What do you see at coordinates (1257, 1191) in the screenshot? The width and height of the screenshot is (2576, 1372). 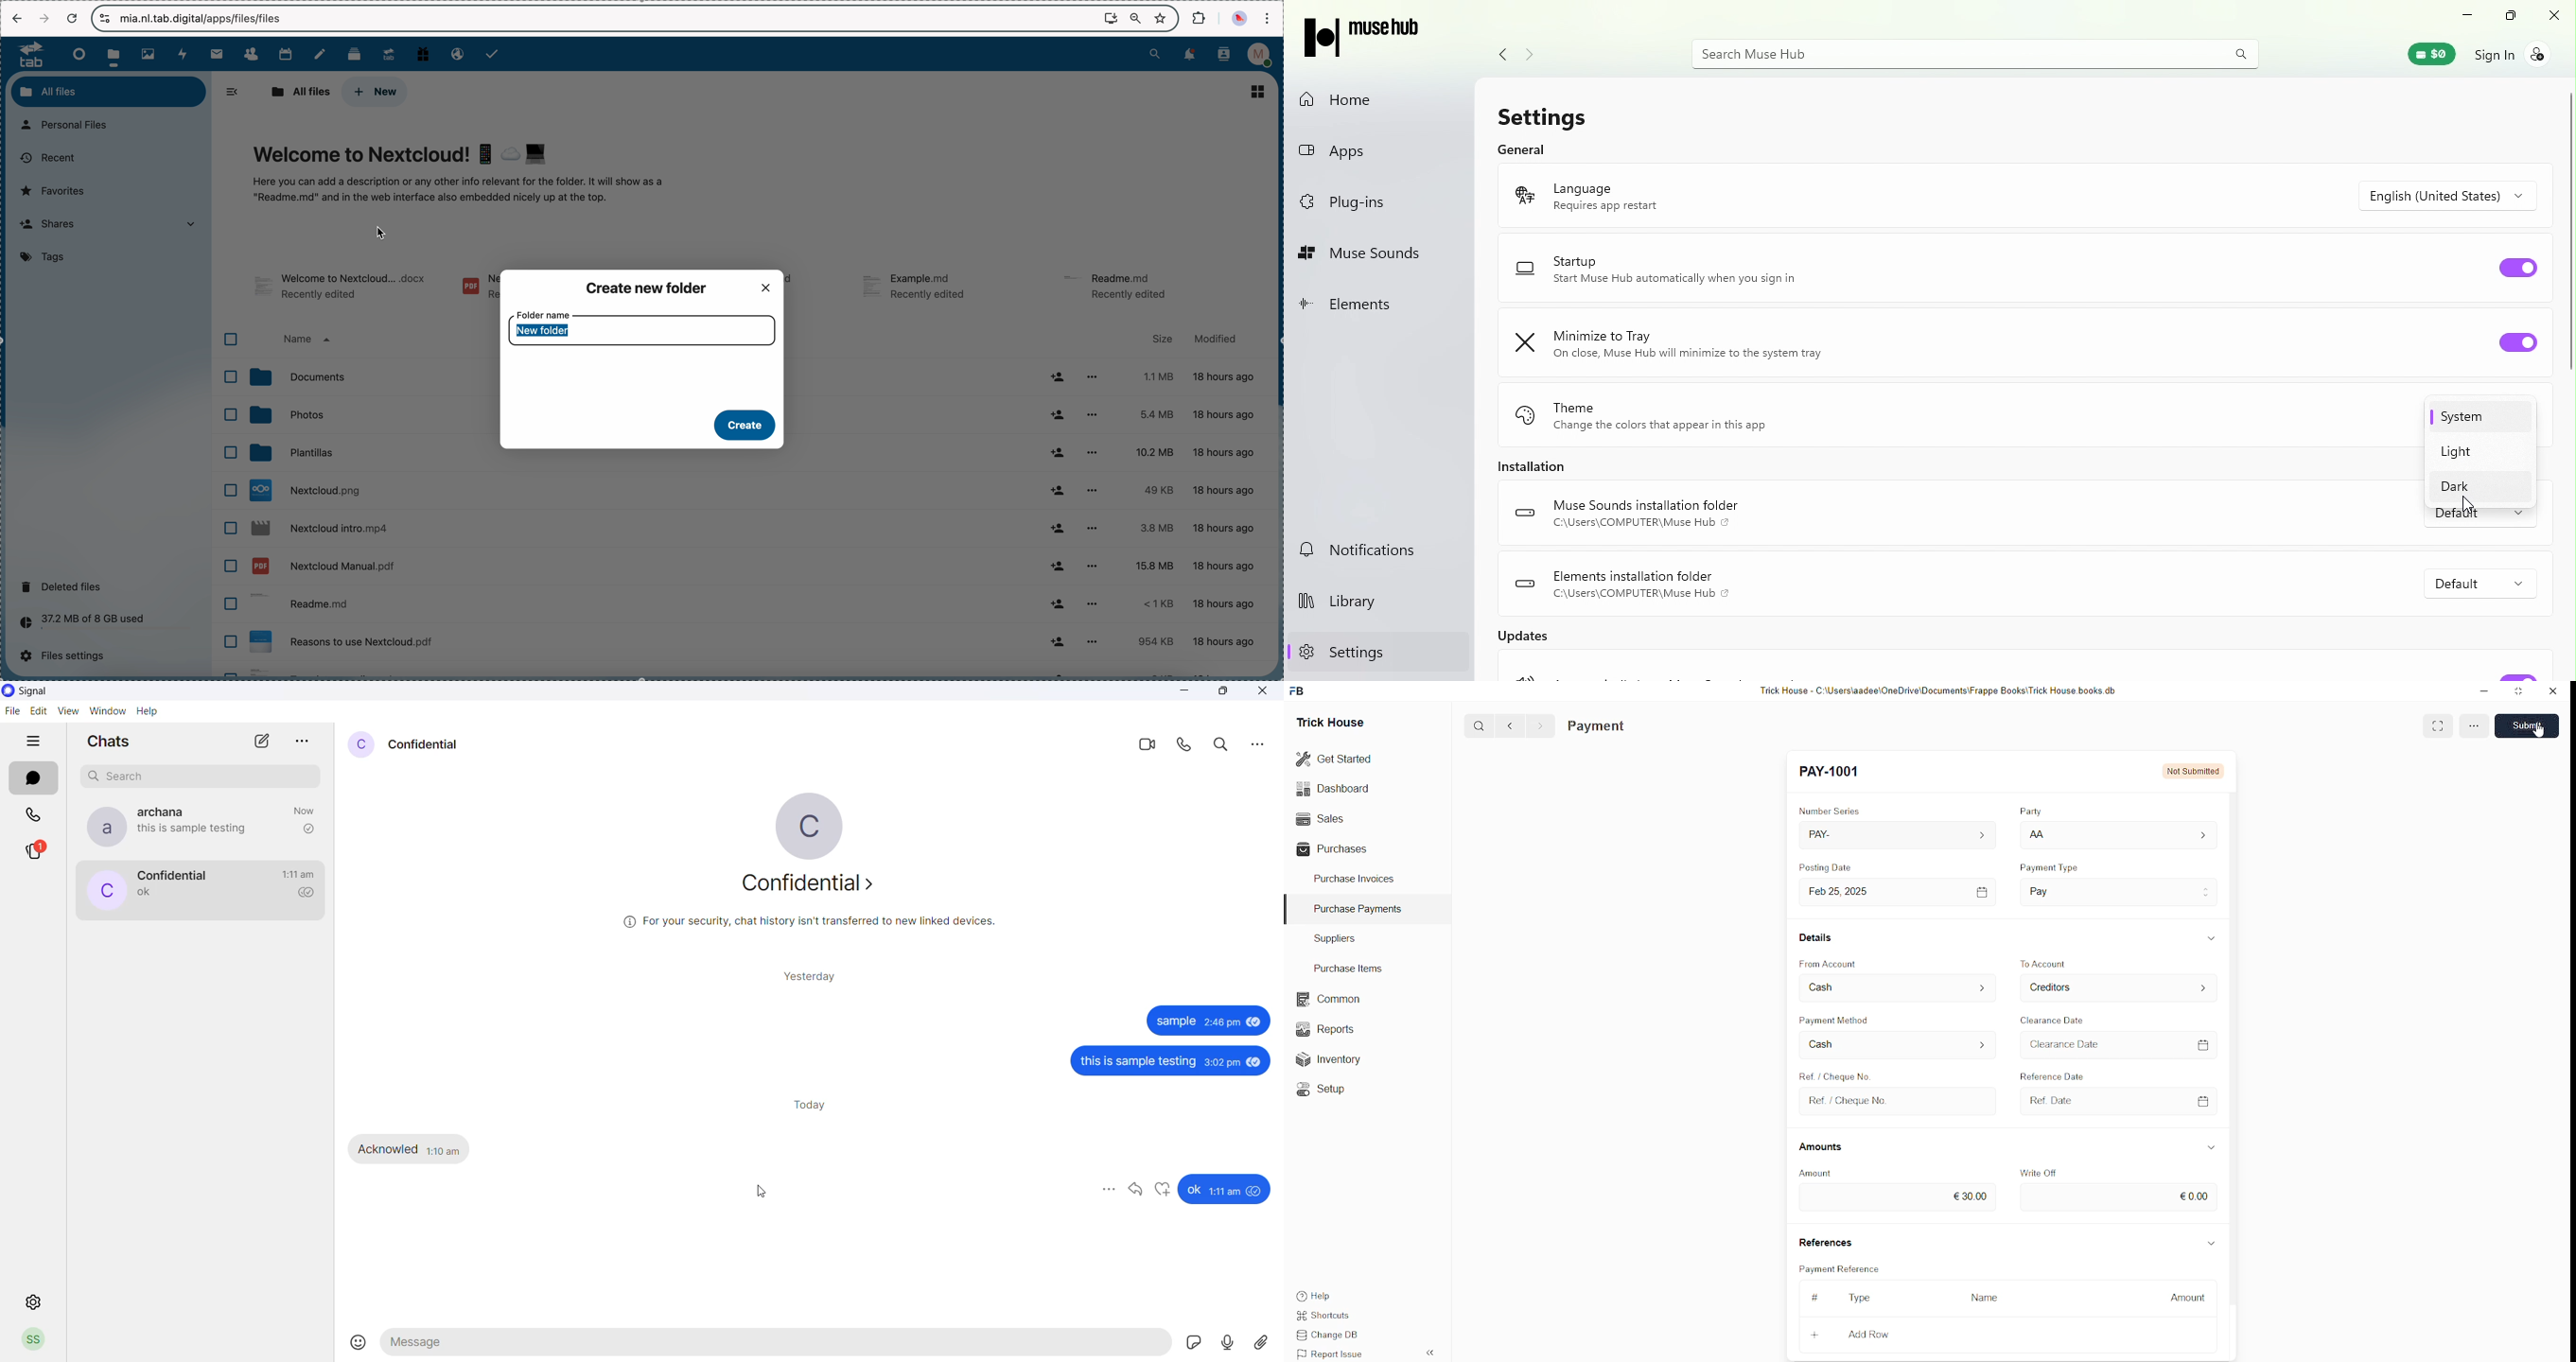 I see `seen` at bounding box center [1257, 1191].